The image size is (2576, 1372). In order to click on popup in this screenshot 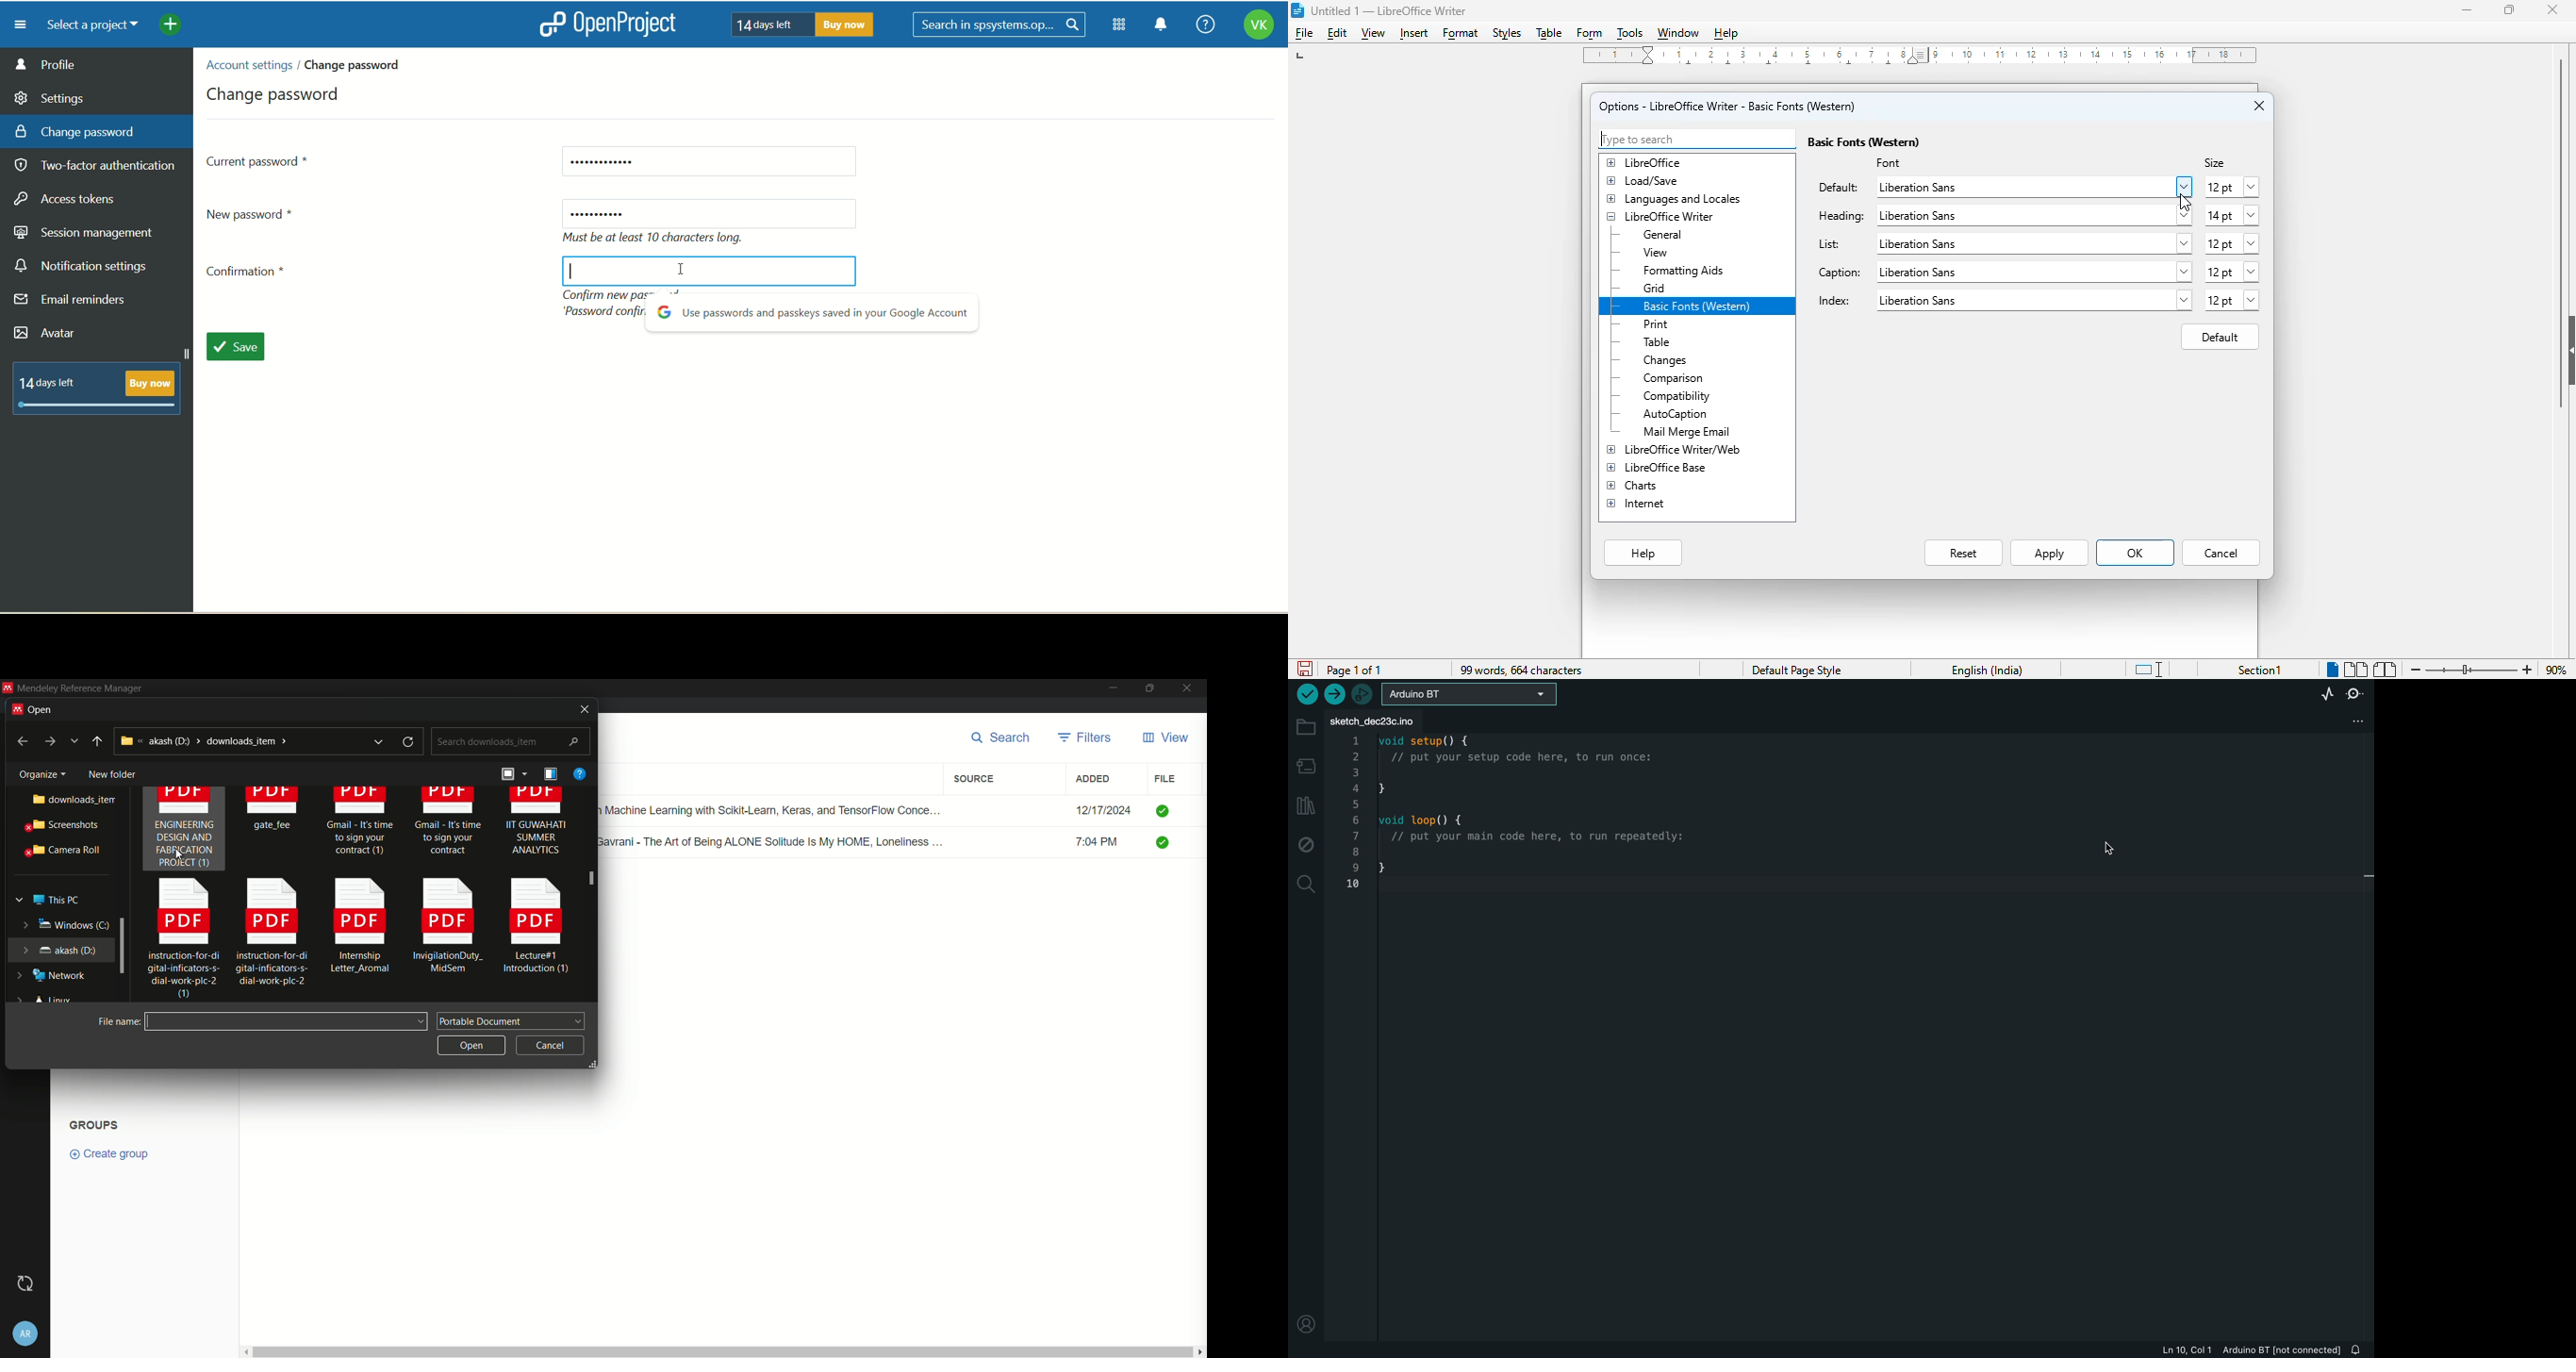, I will do `click(814, 312)`.